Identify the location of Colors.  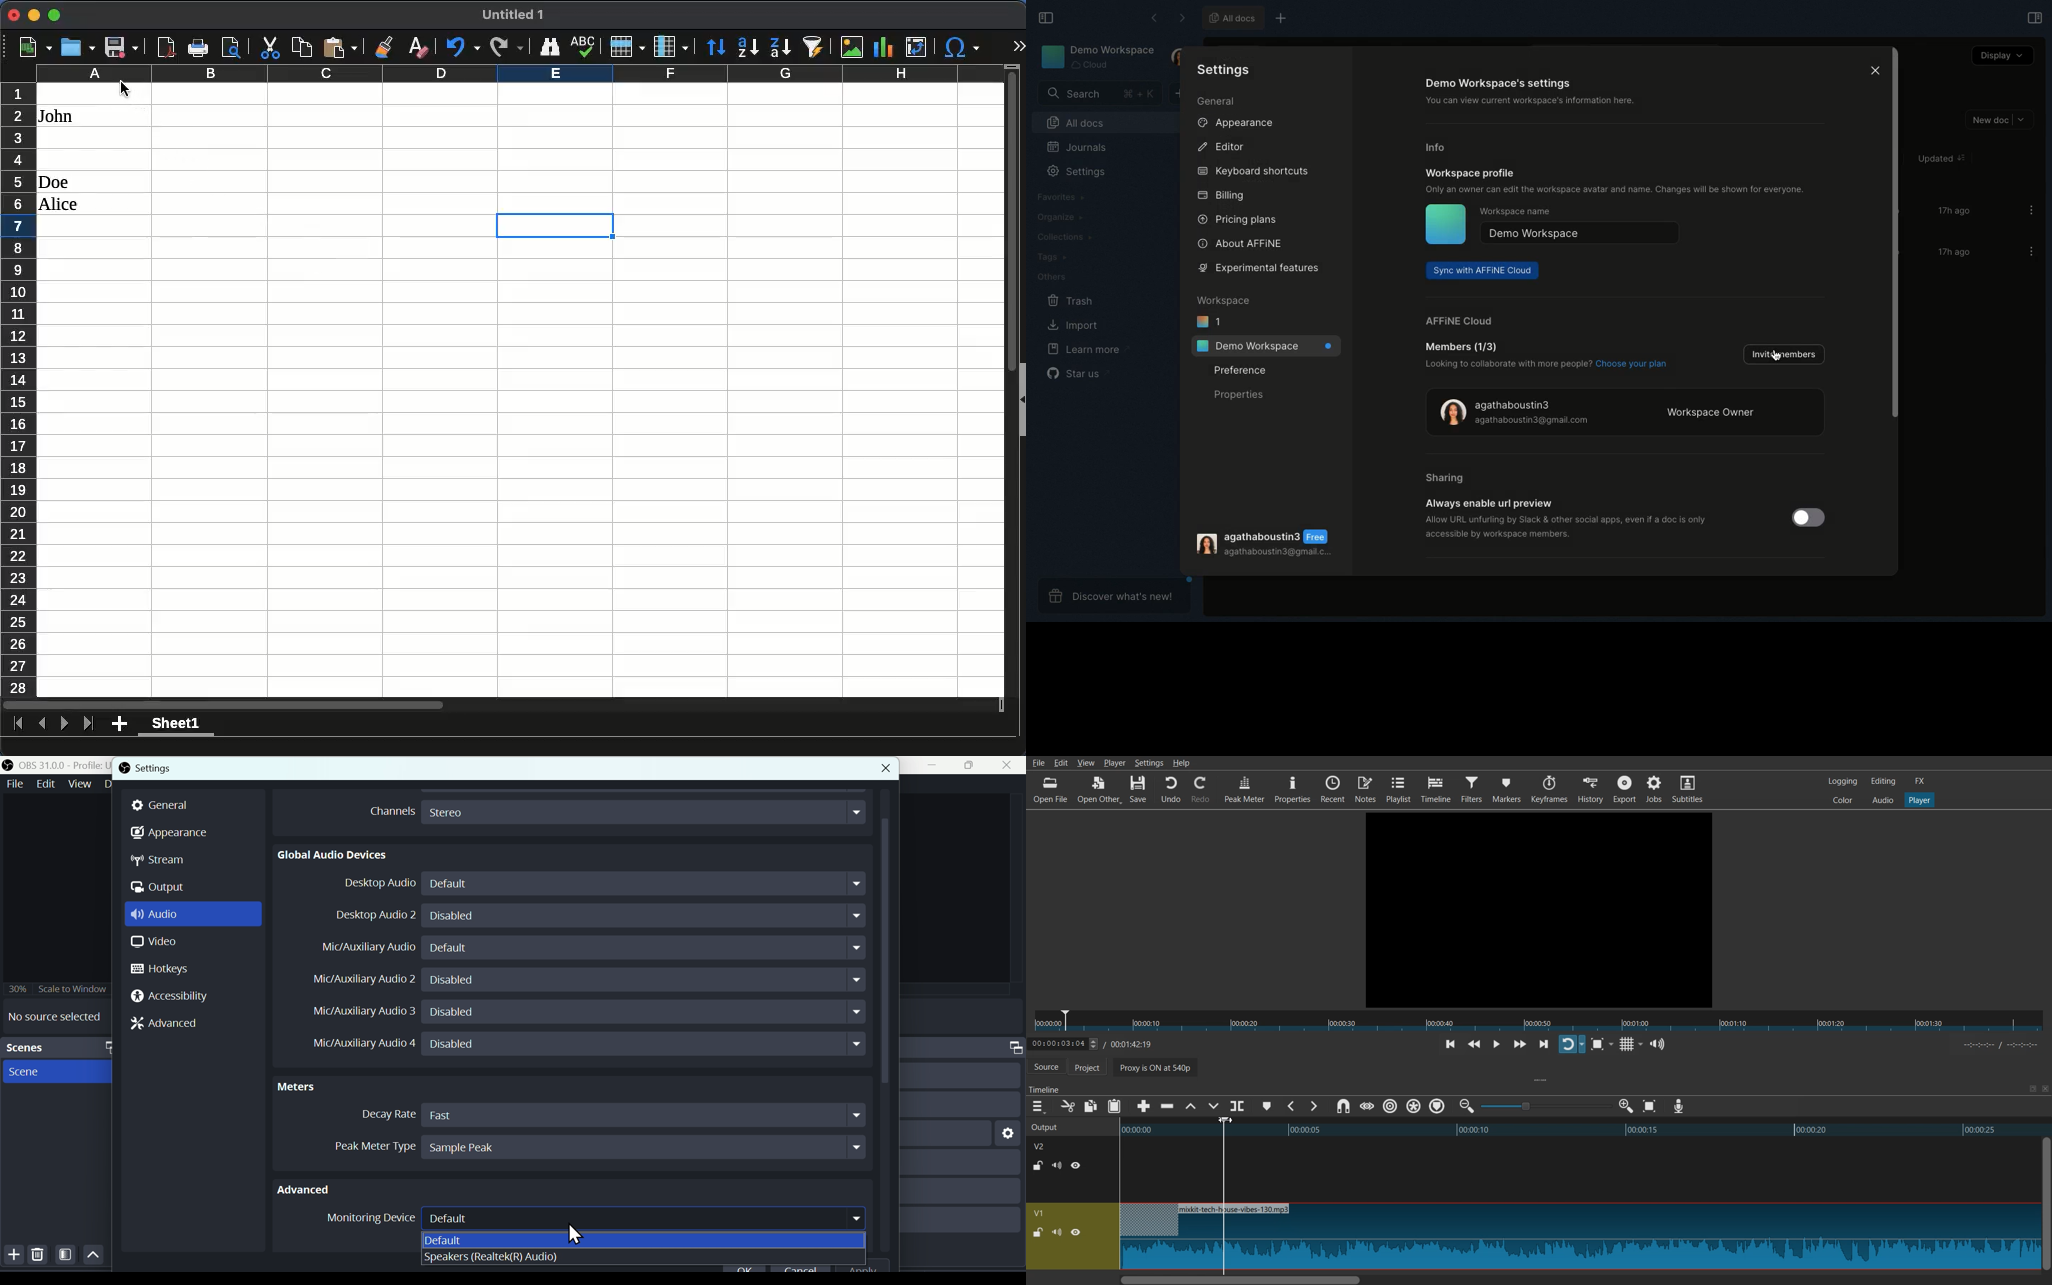
(1843, 799).